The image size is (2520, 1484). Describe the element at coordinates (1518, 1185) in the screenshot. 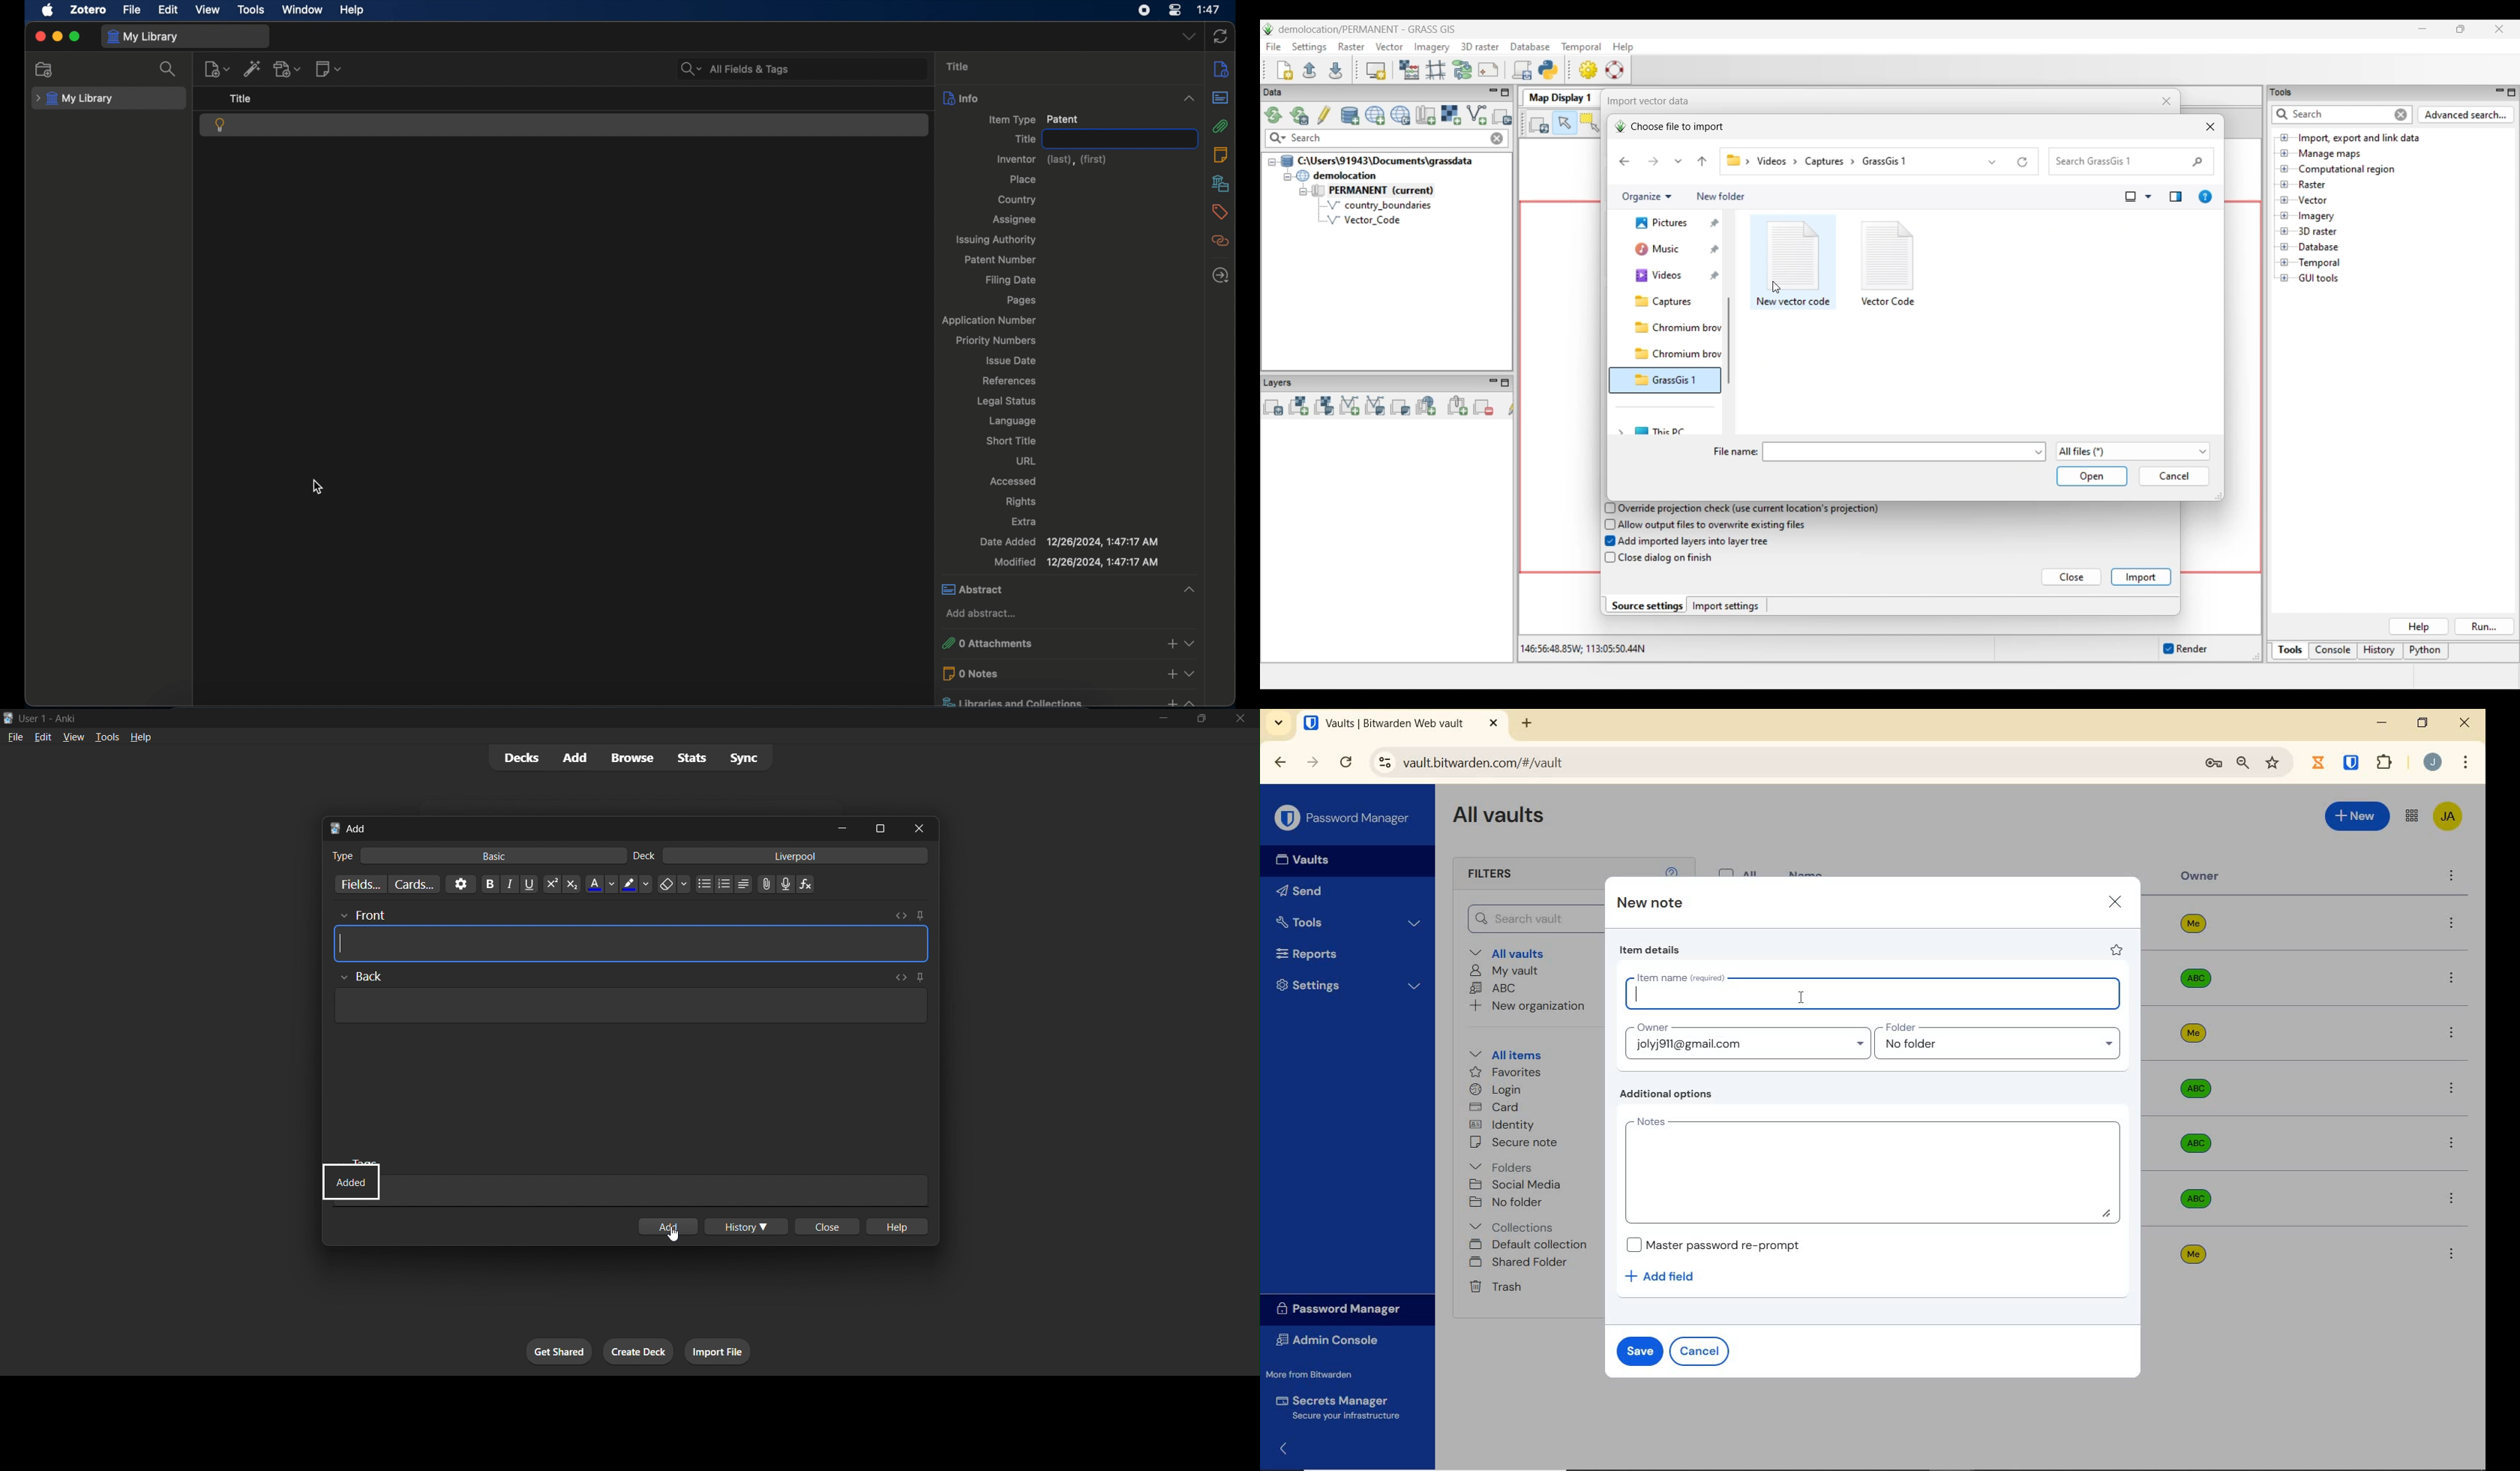

I see `SOCIAL MEDIA` at that location.